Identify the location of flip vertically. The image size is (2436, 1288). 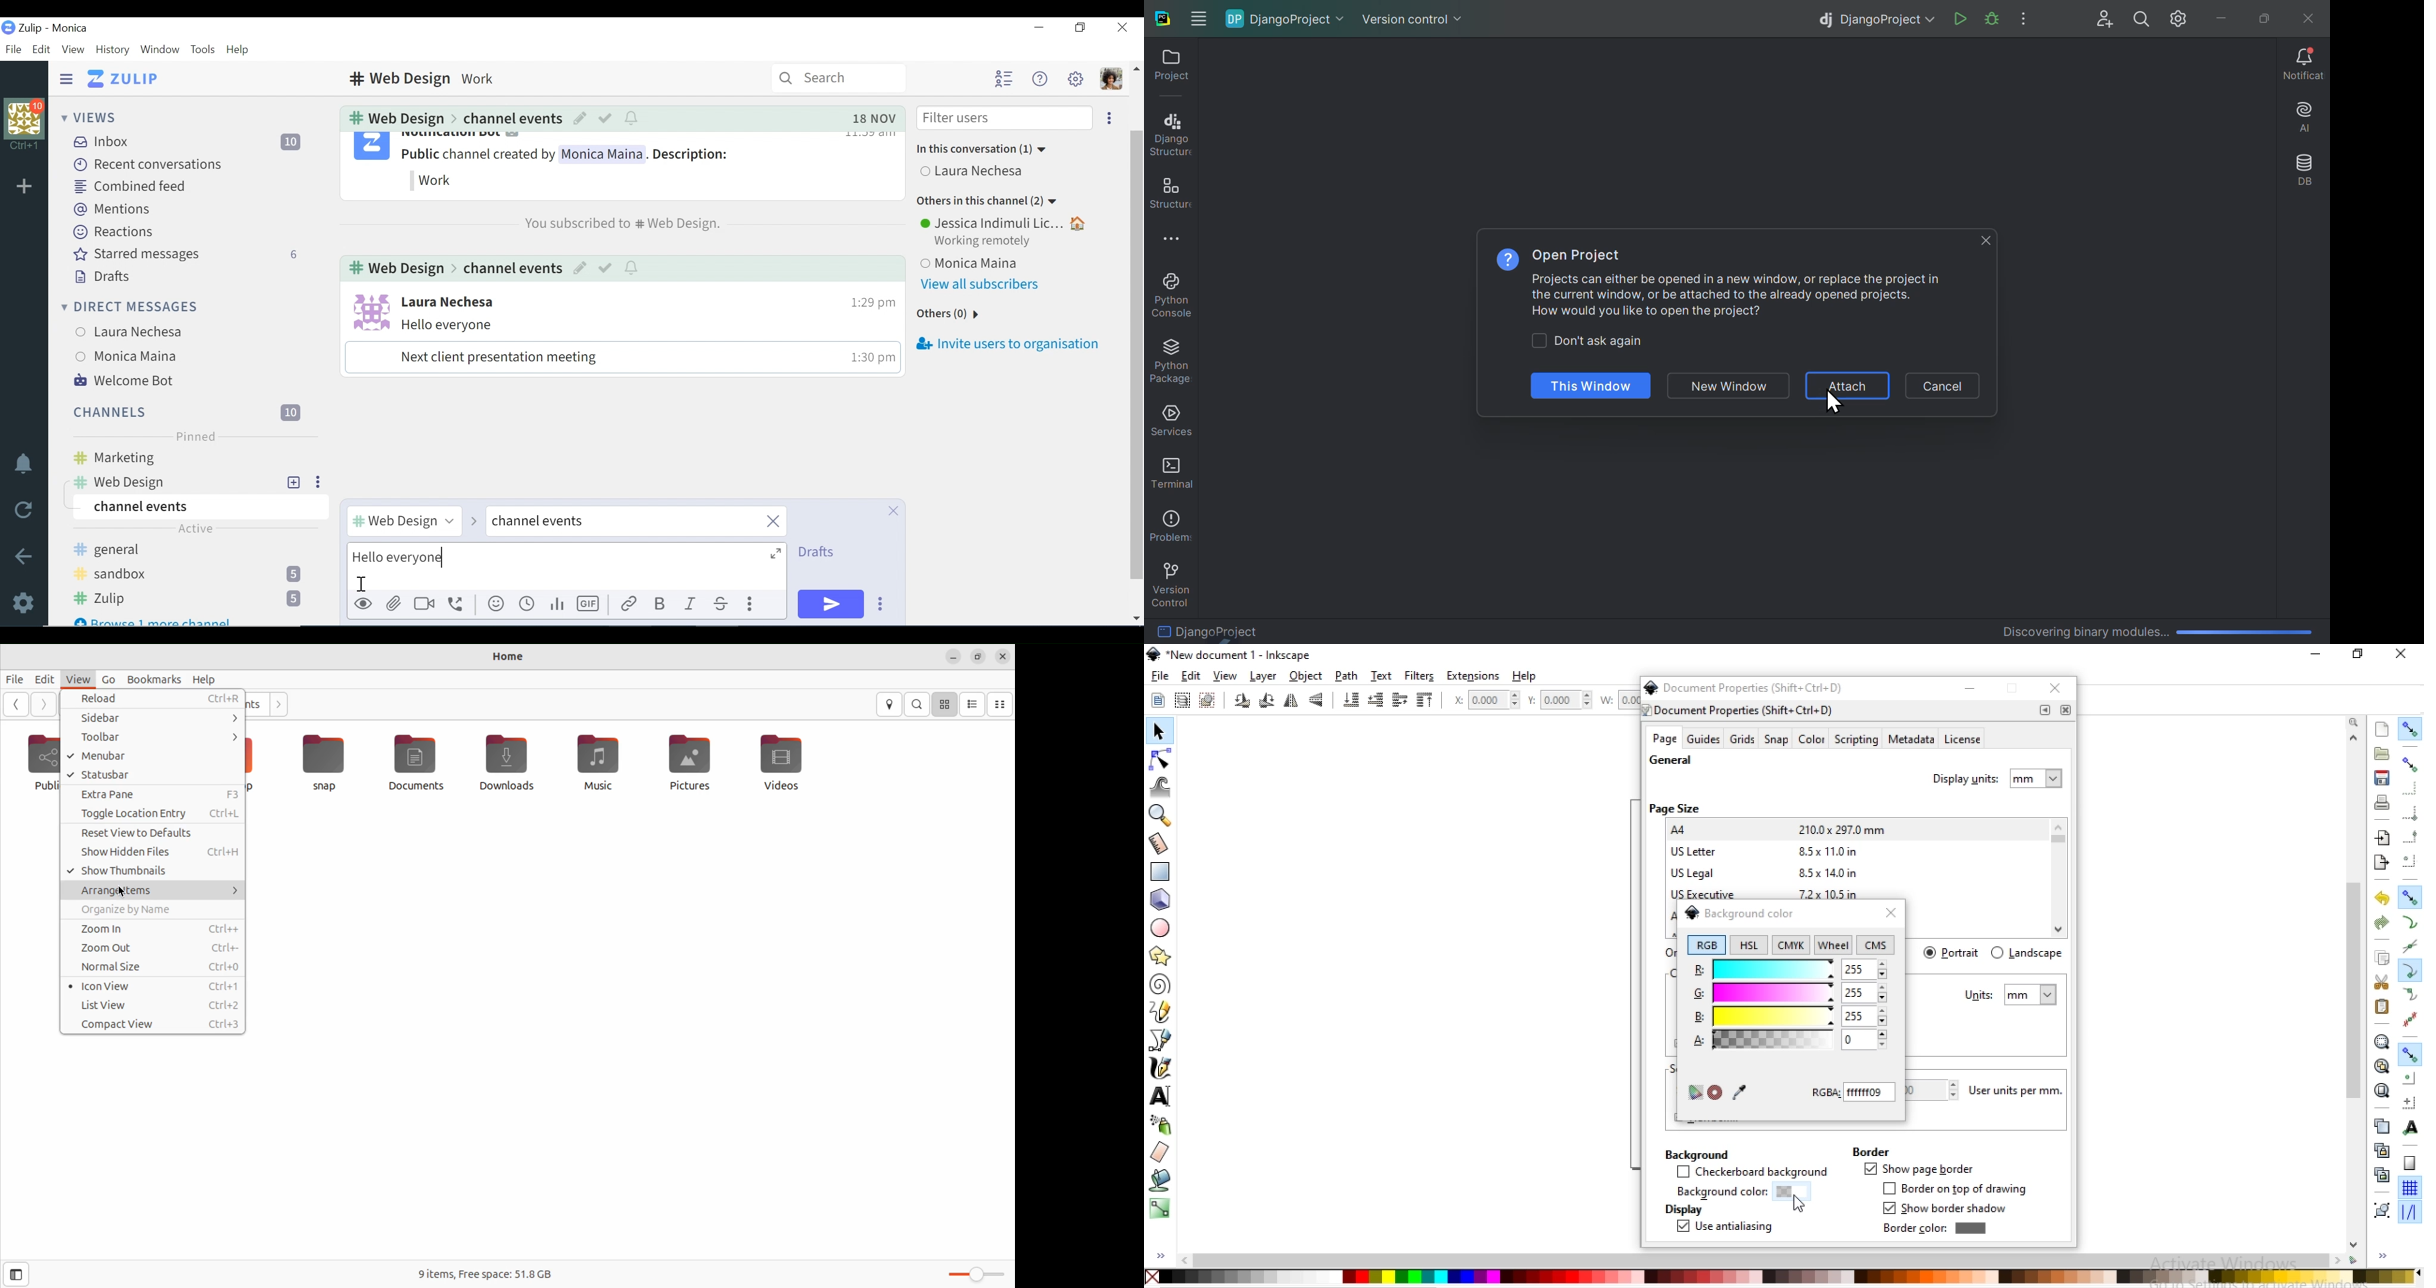
(1317, 701).